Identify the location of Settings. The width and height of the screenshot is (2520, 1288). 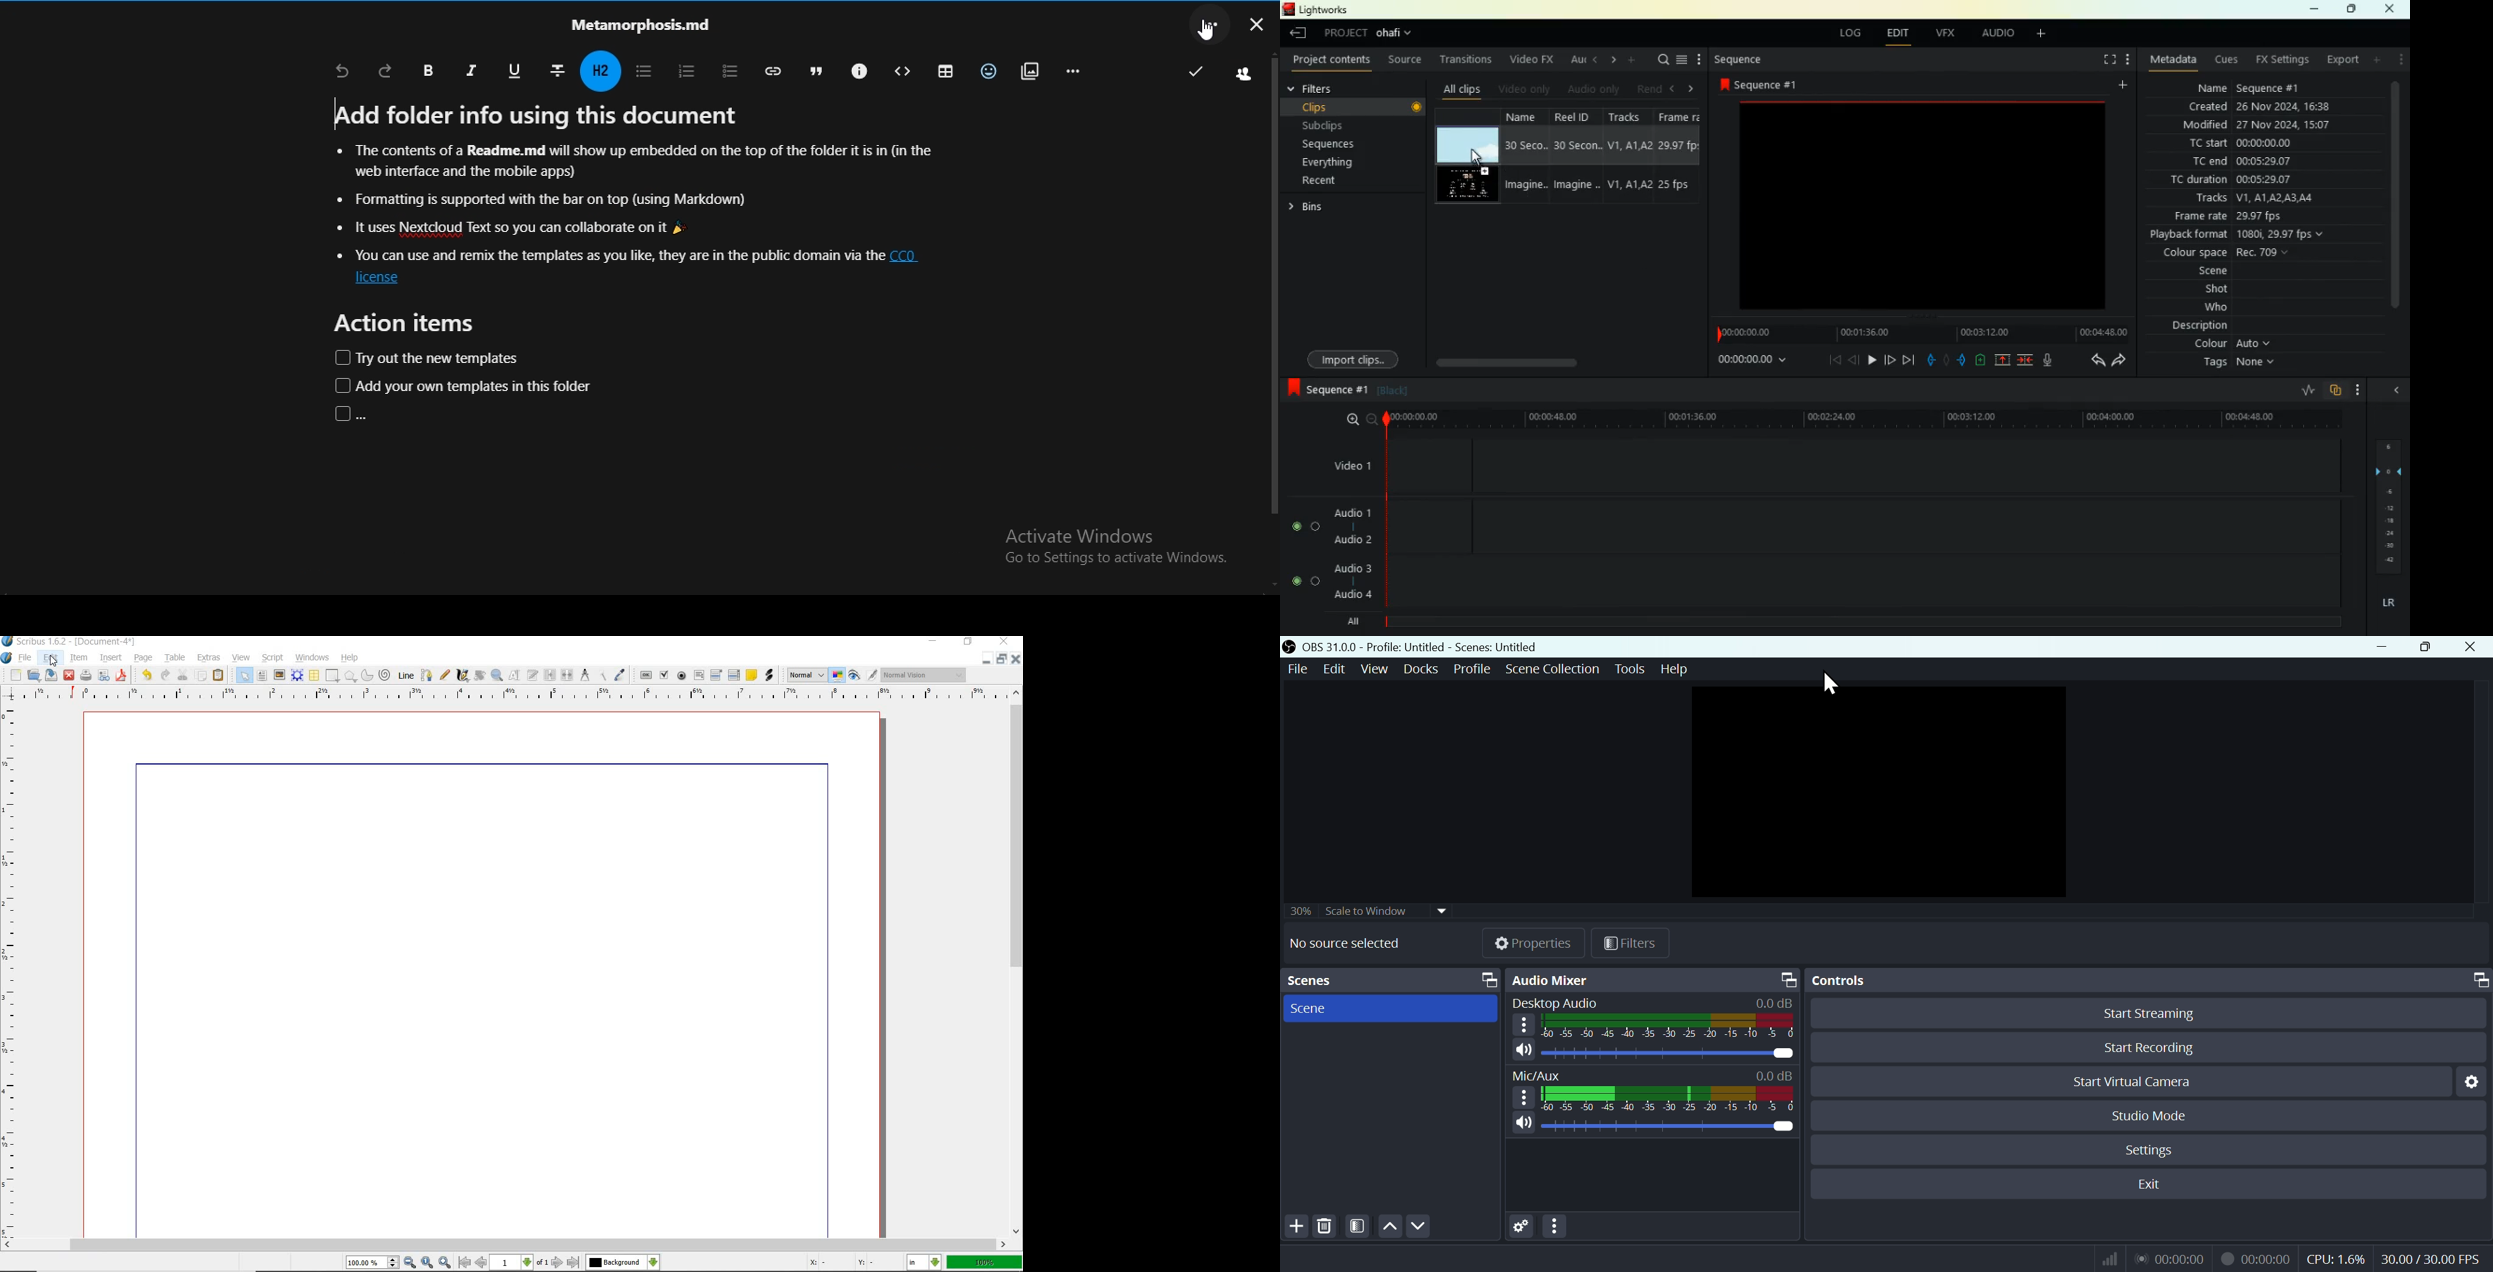
(2475, 1081).